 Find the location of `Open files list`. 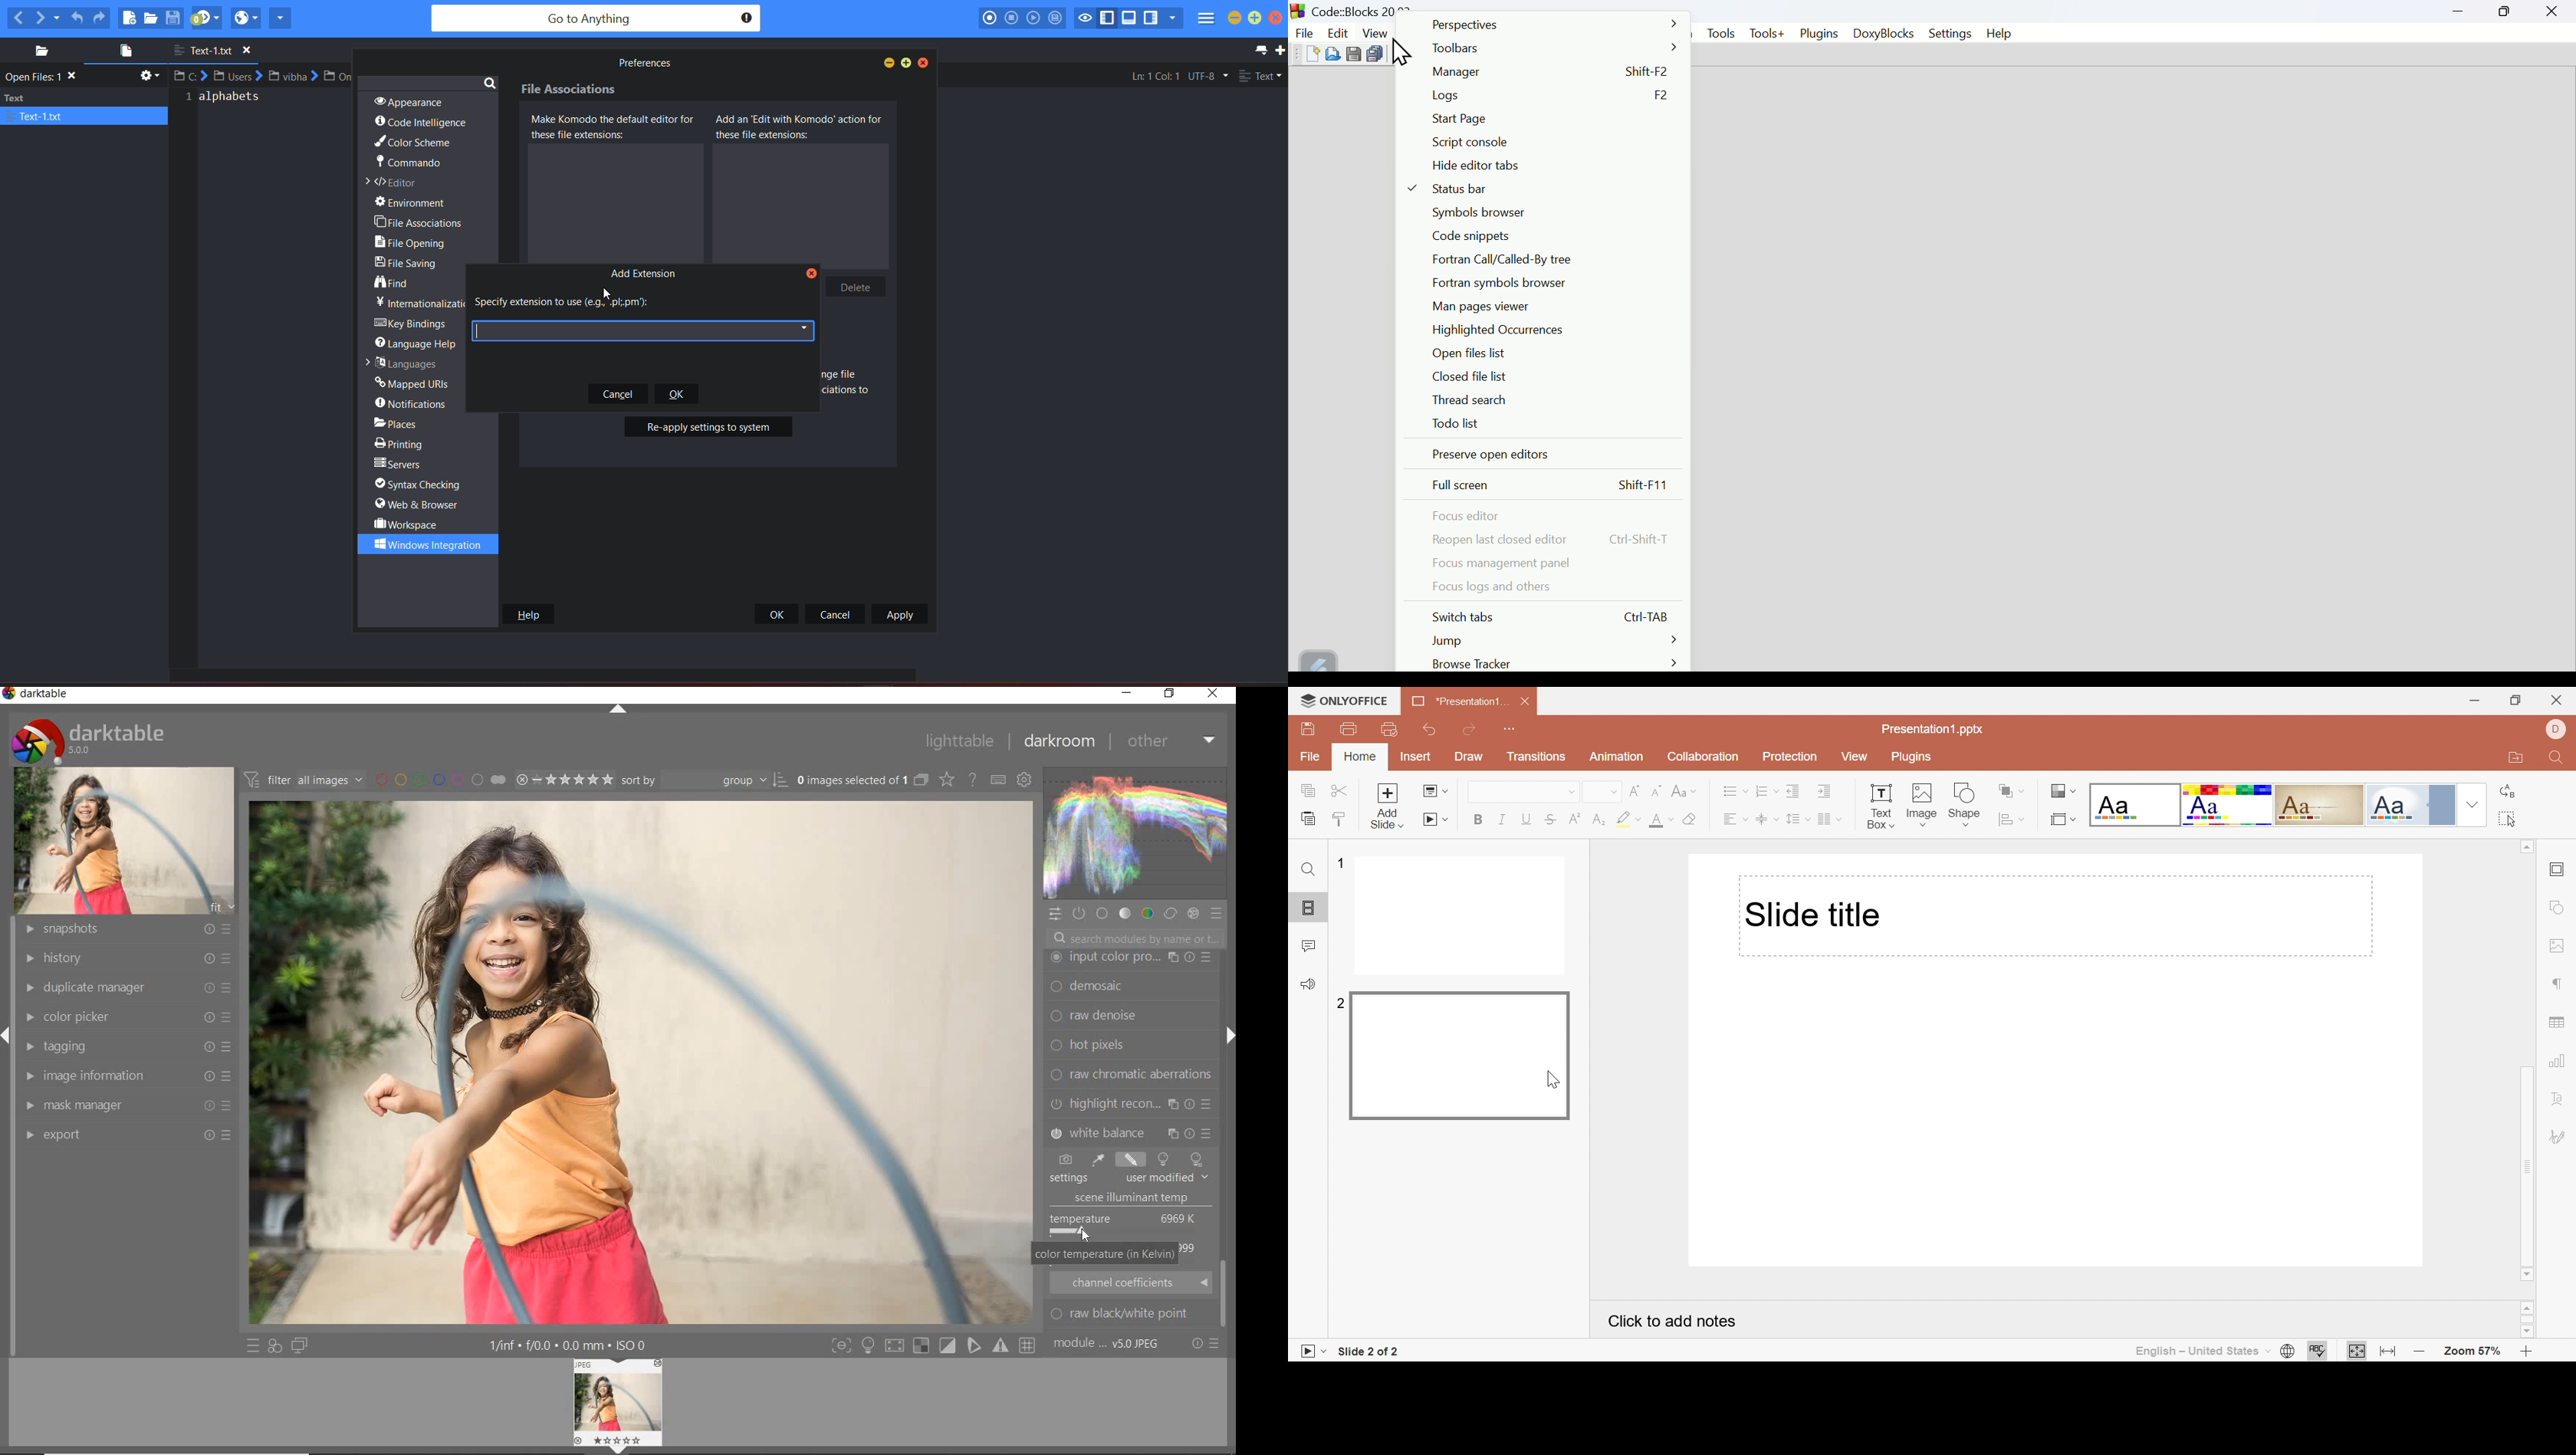

Open files list is located at coordinates (1473, 354).